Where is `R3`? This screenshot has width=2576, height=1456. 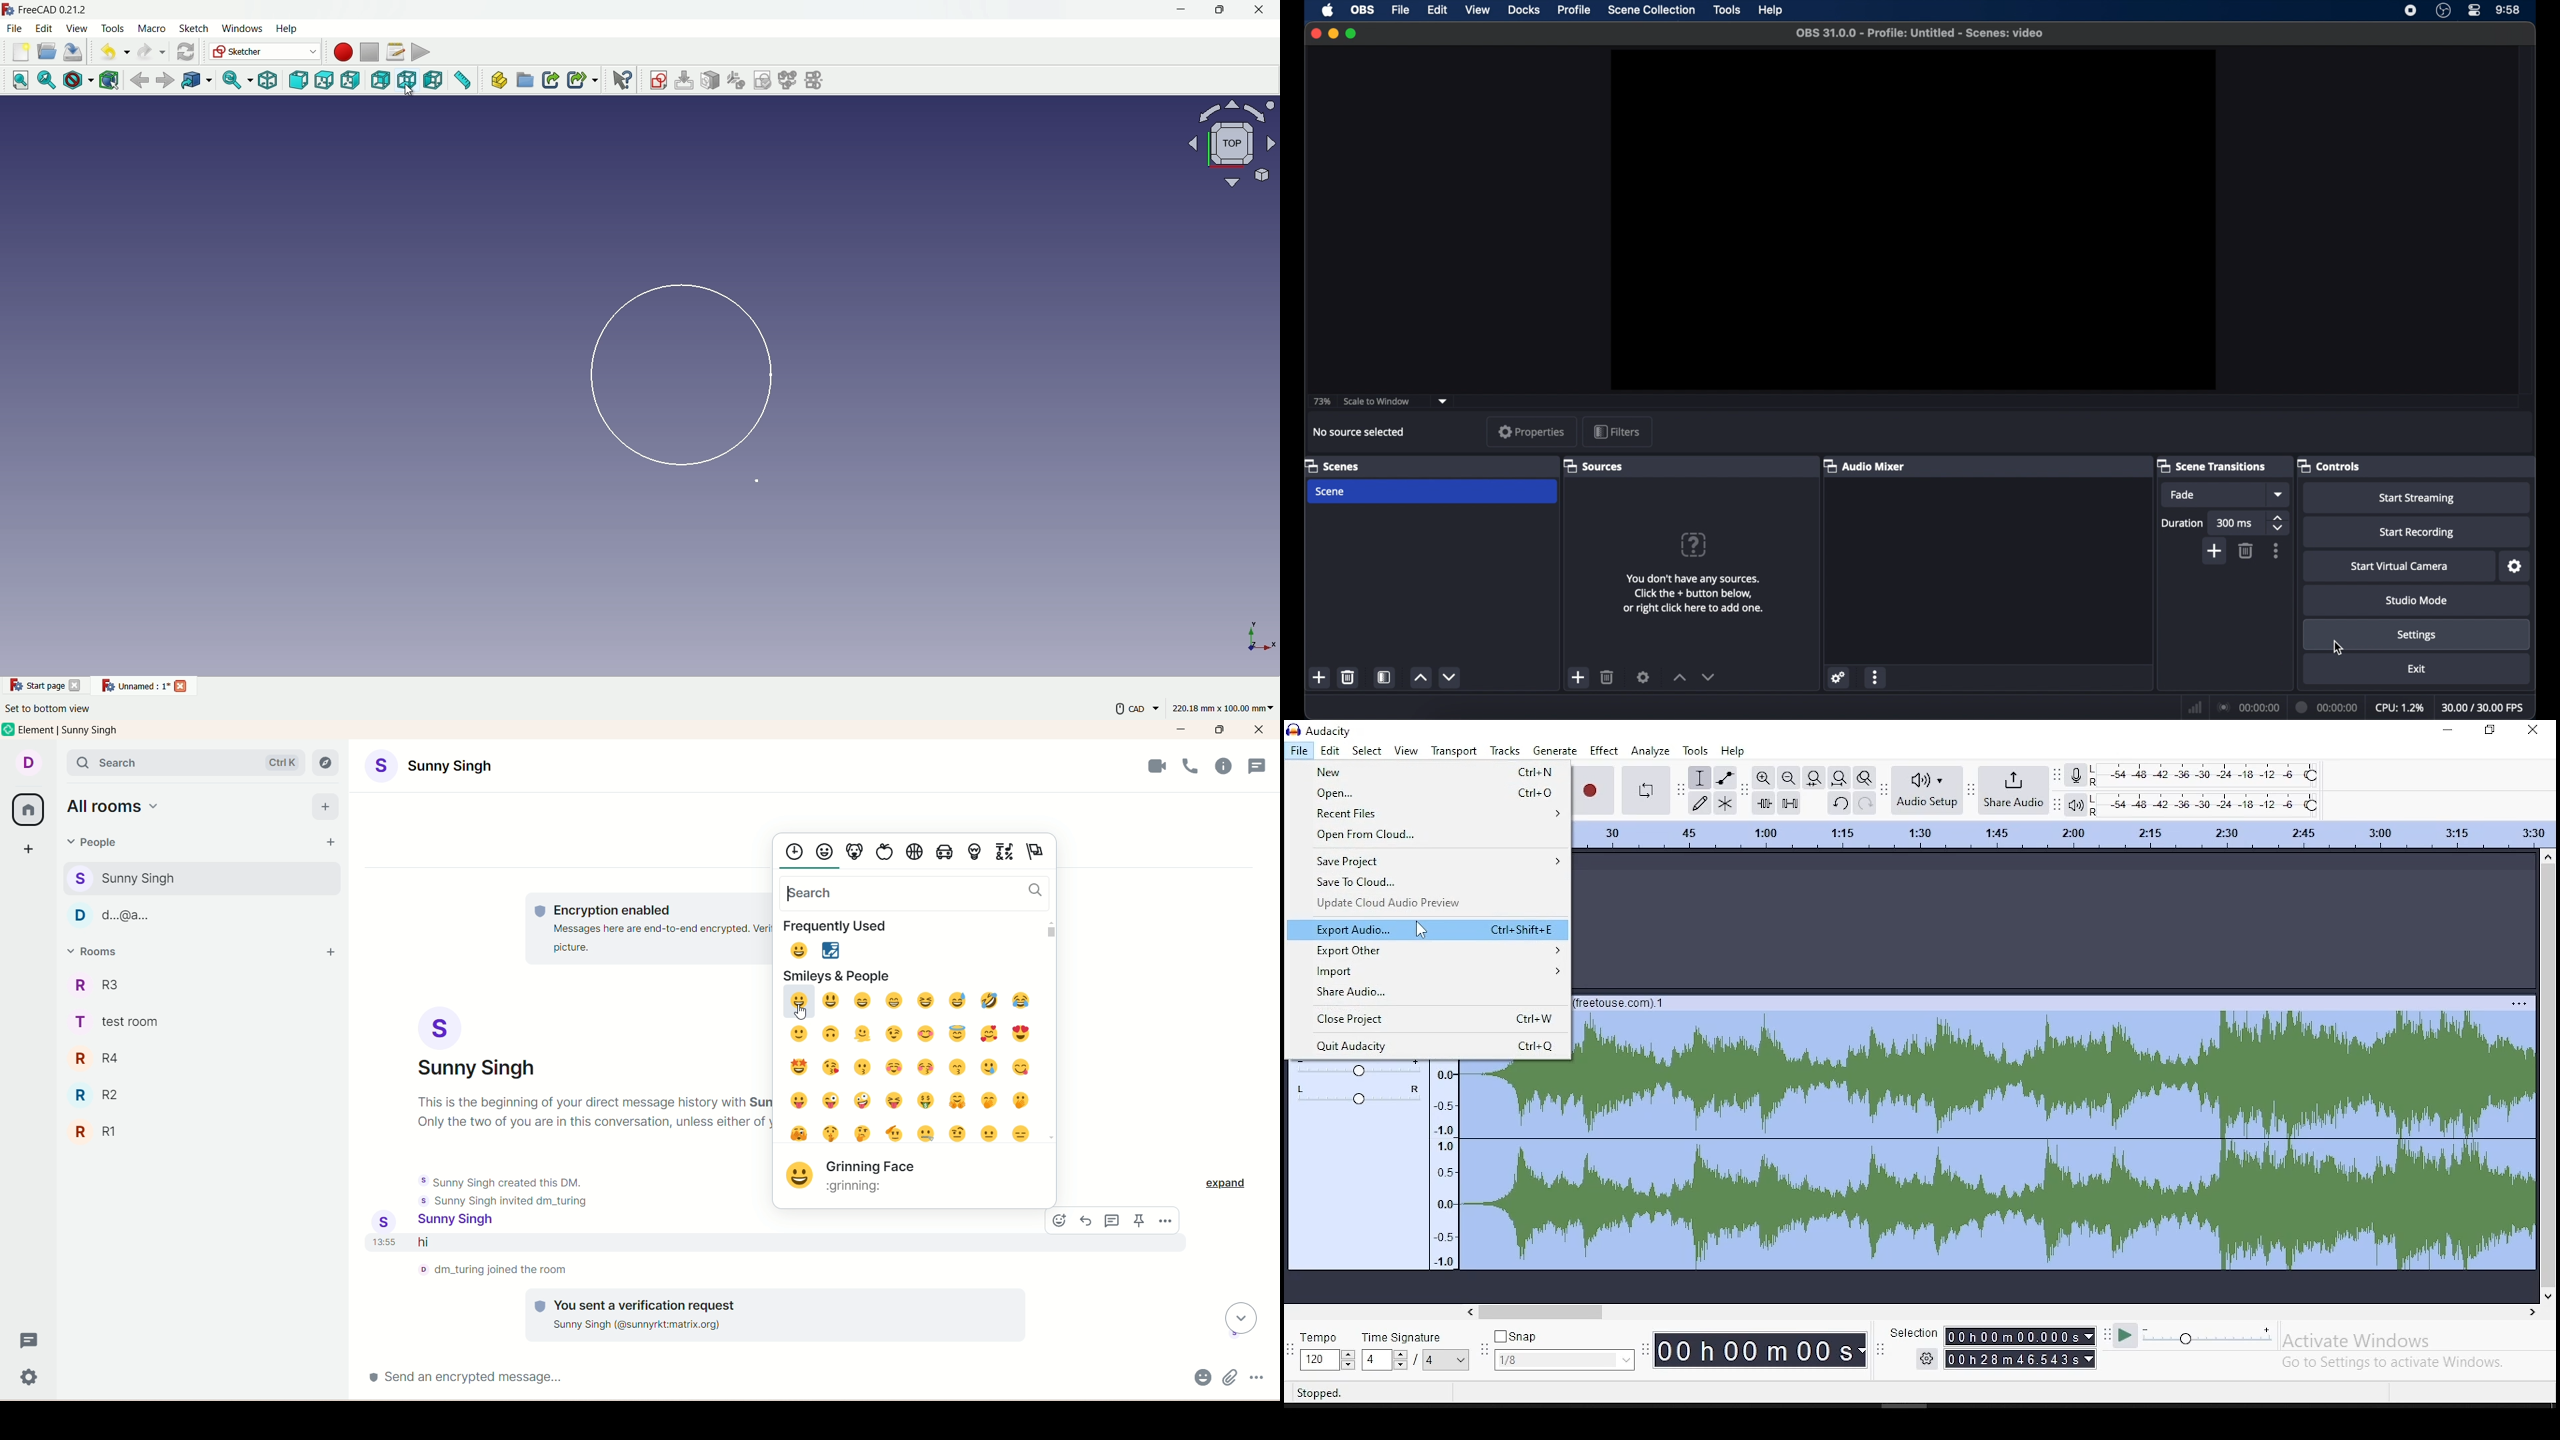 R3 is located at coordinates (107, 984).